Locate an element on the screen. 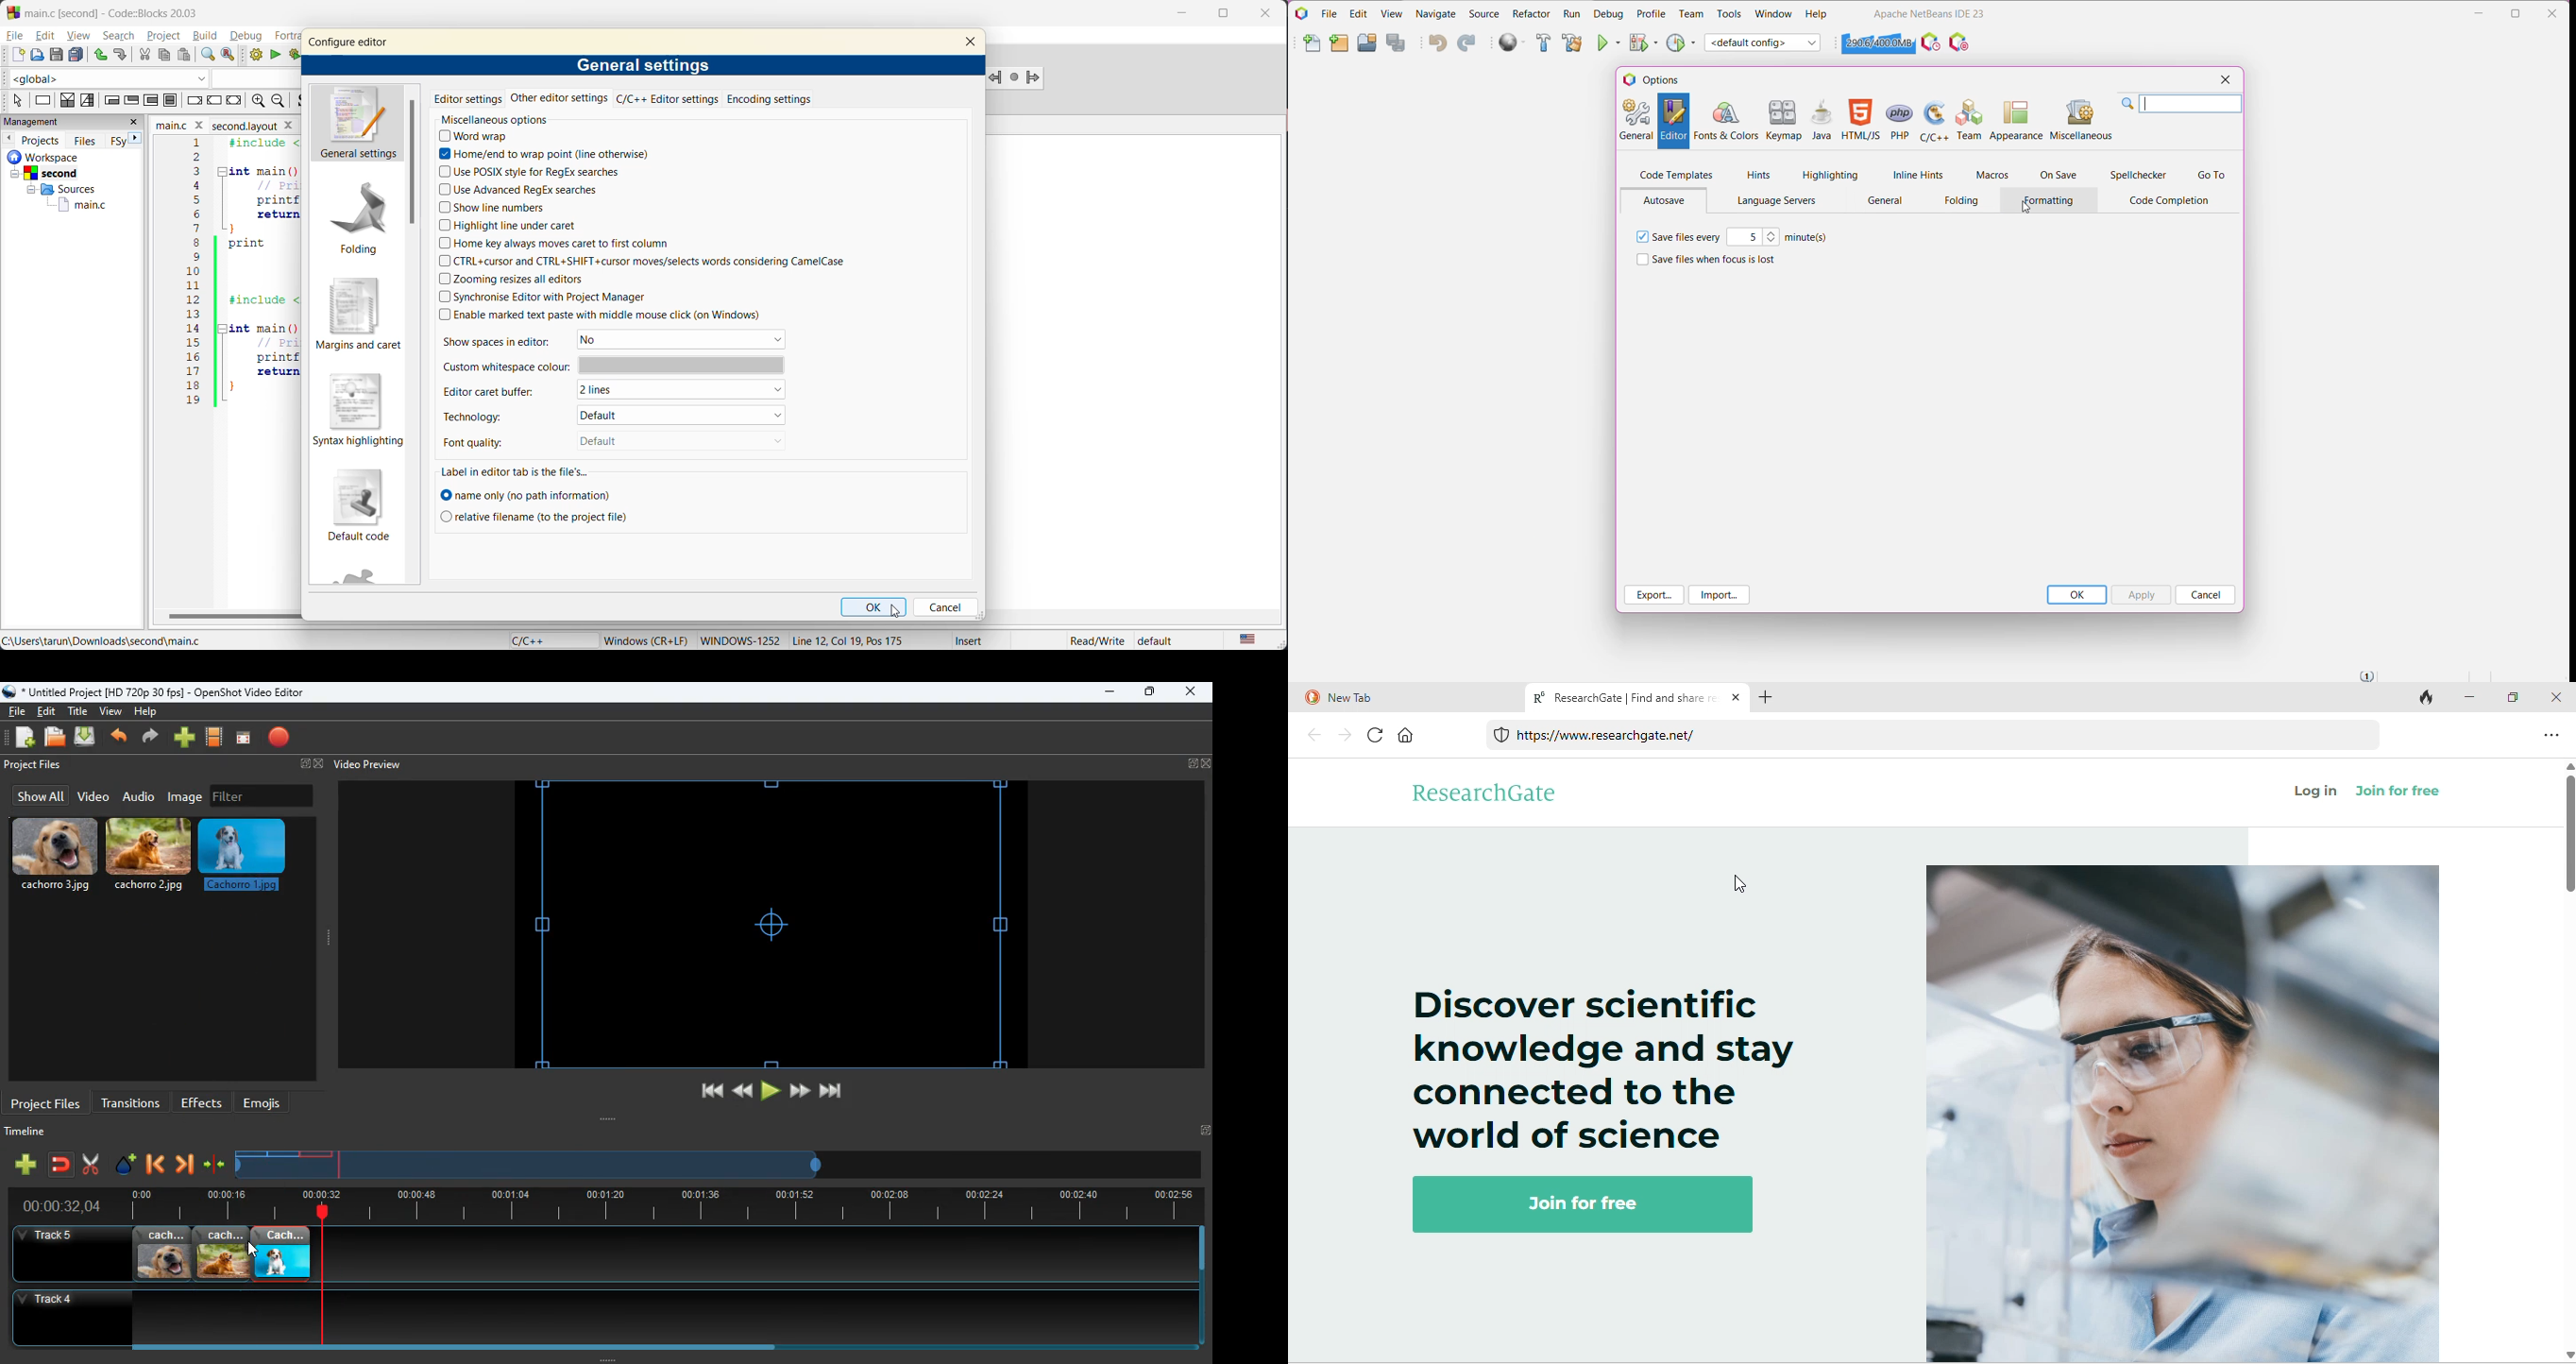 The width and height of the screenshot is (2576, 1372). configure editor is located at coordinates (348, 43).